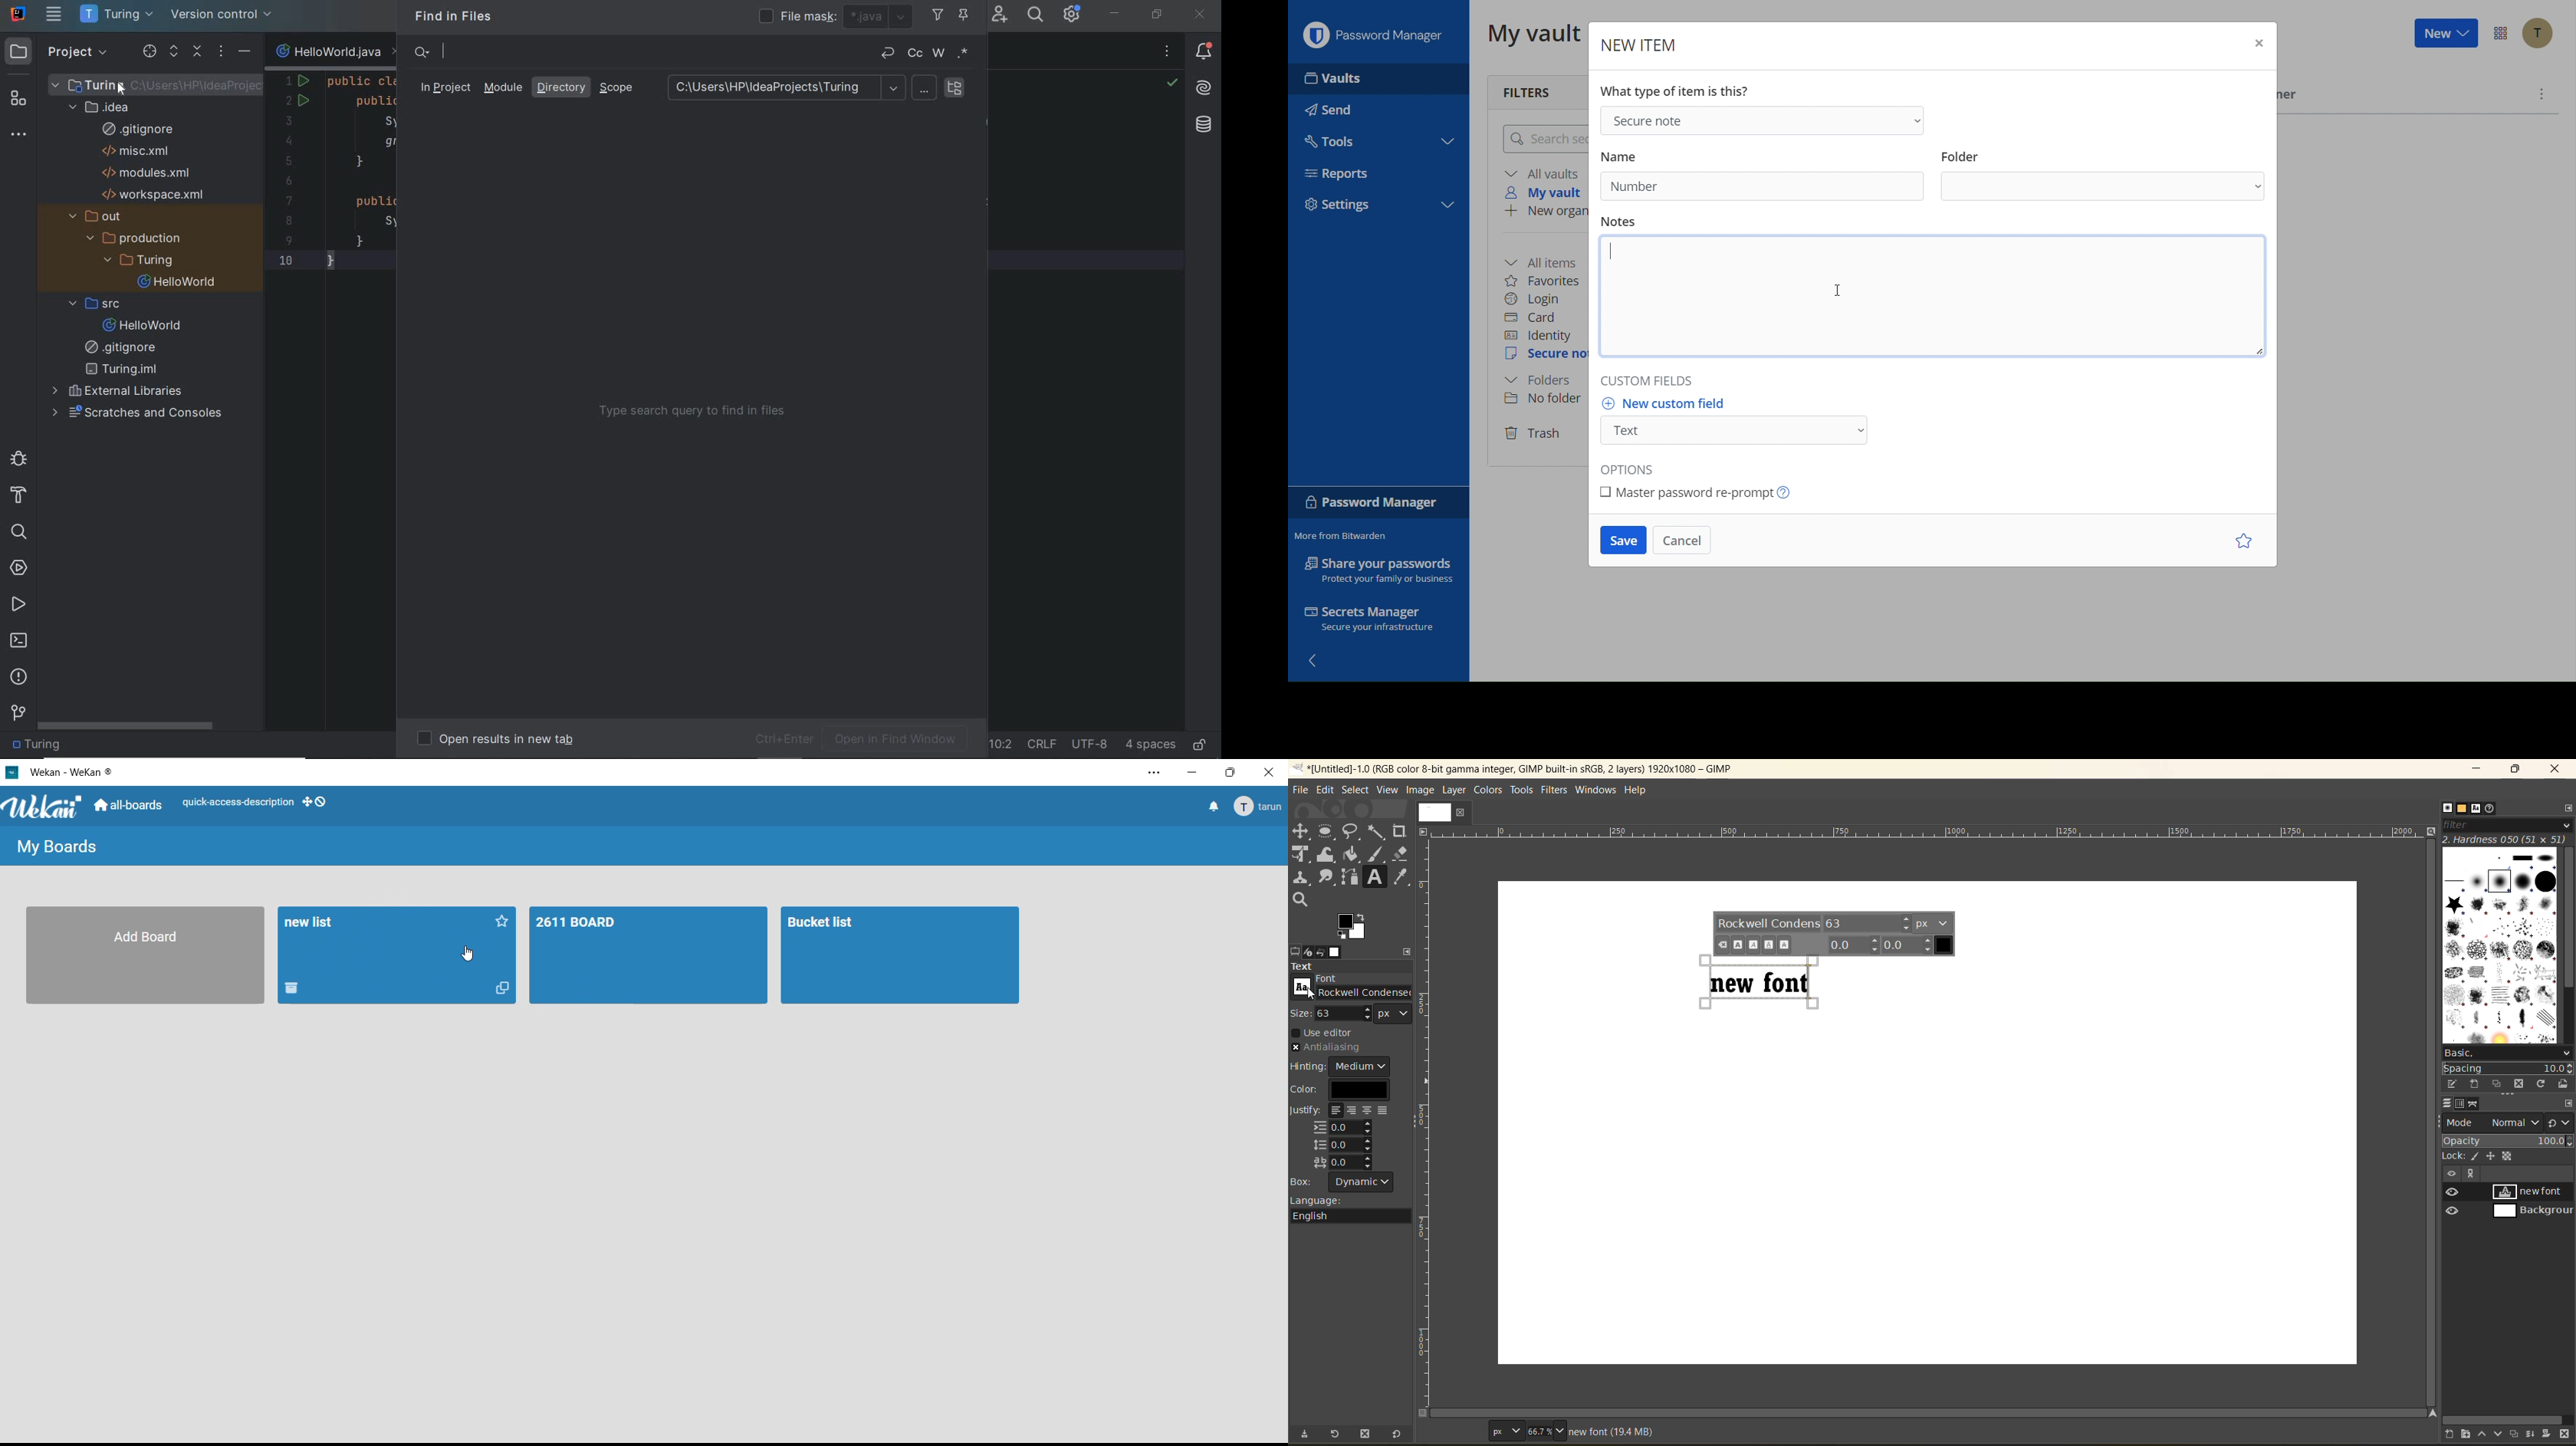  Describe the element at coordinates (2563, 1084) in the screenshot. I see `open brush as image` at that location.